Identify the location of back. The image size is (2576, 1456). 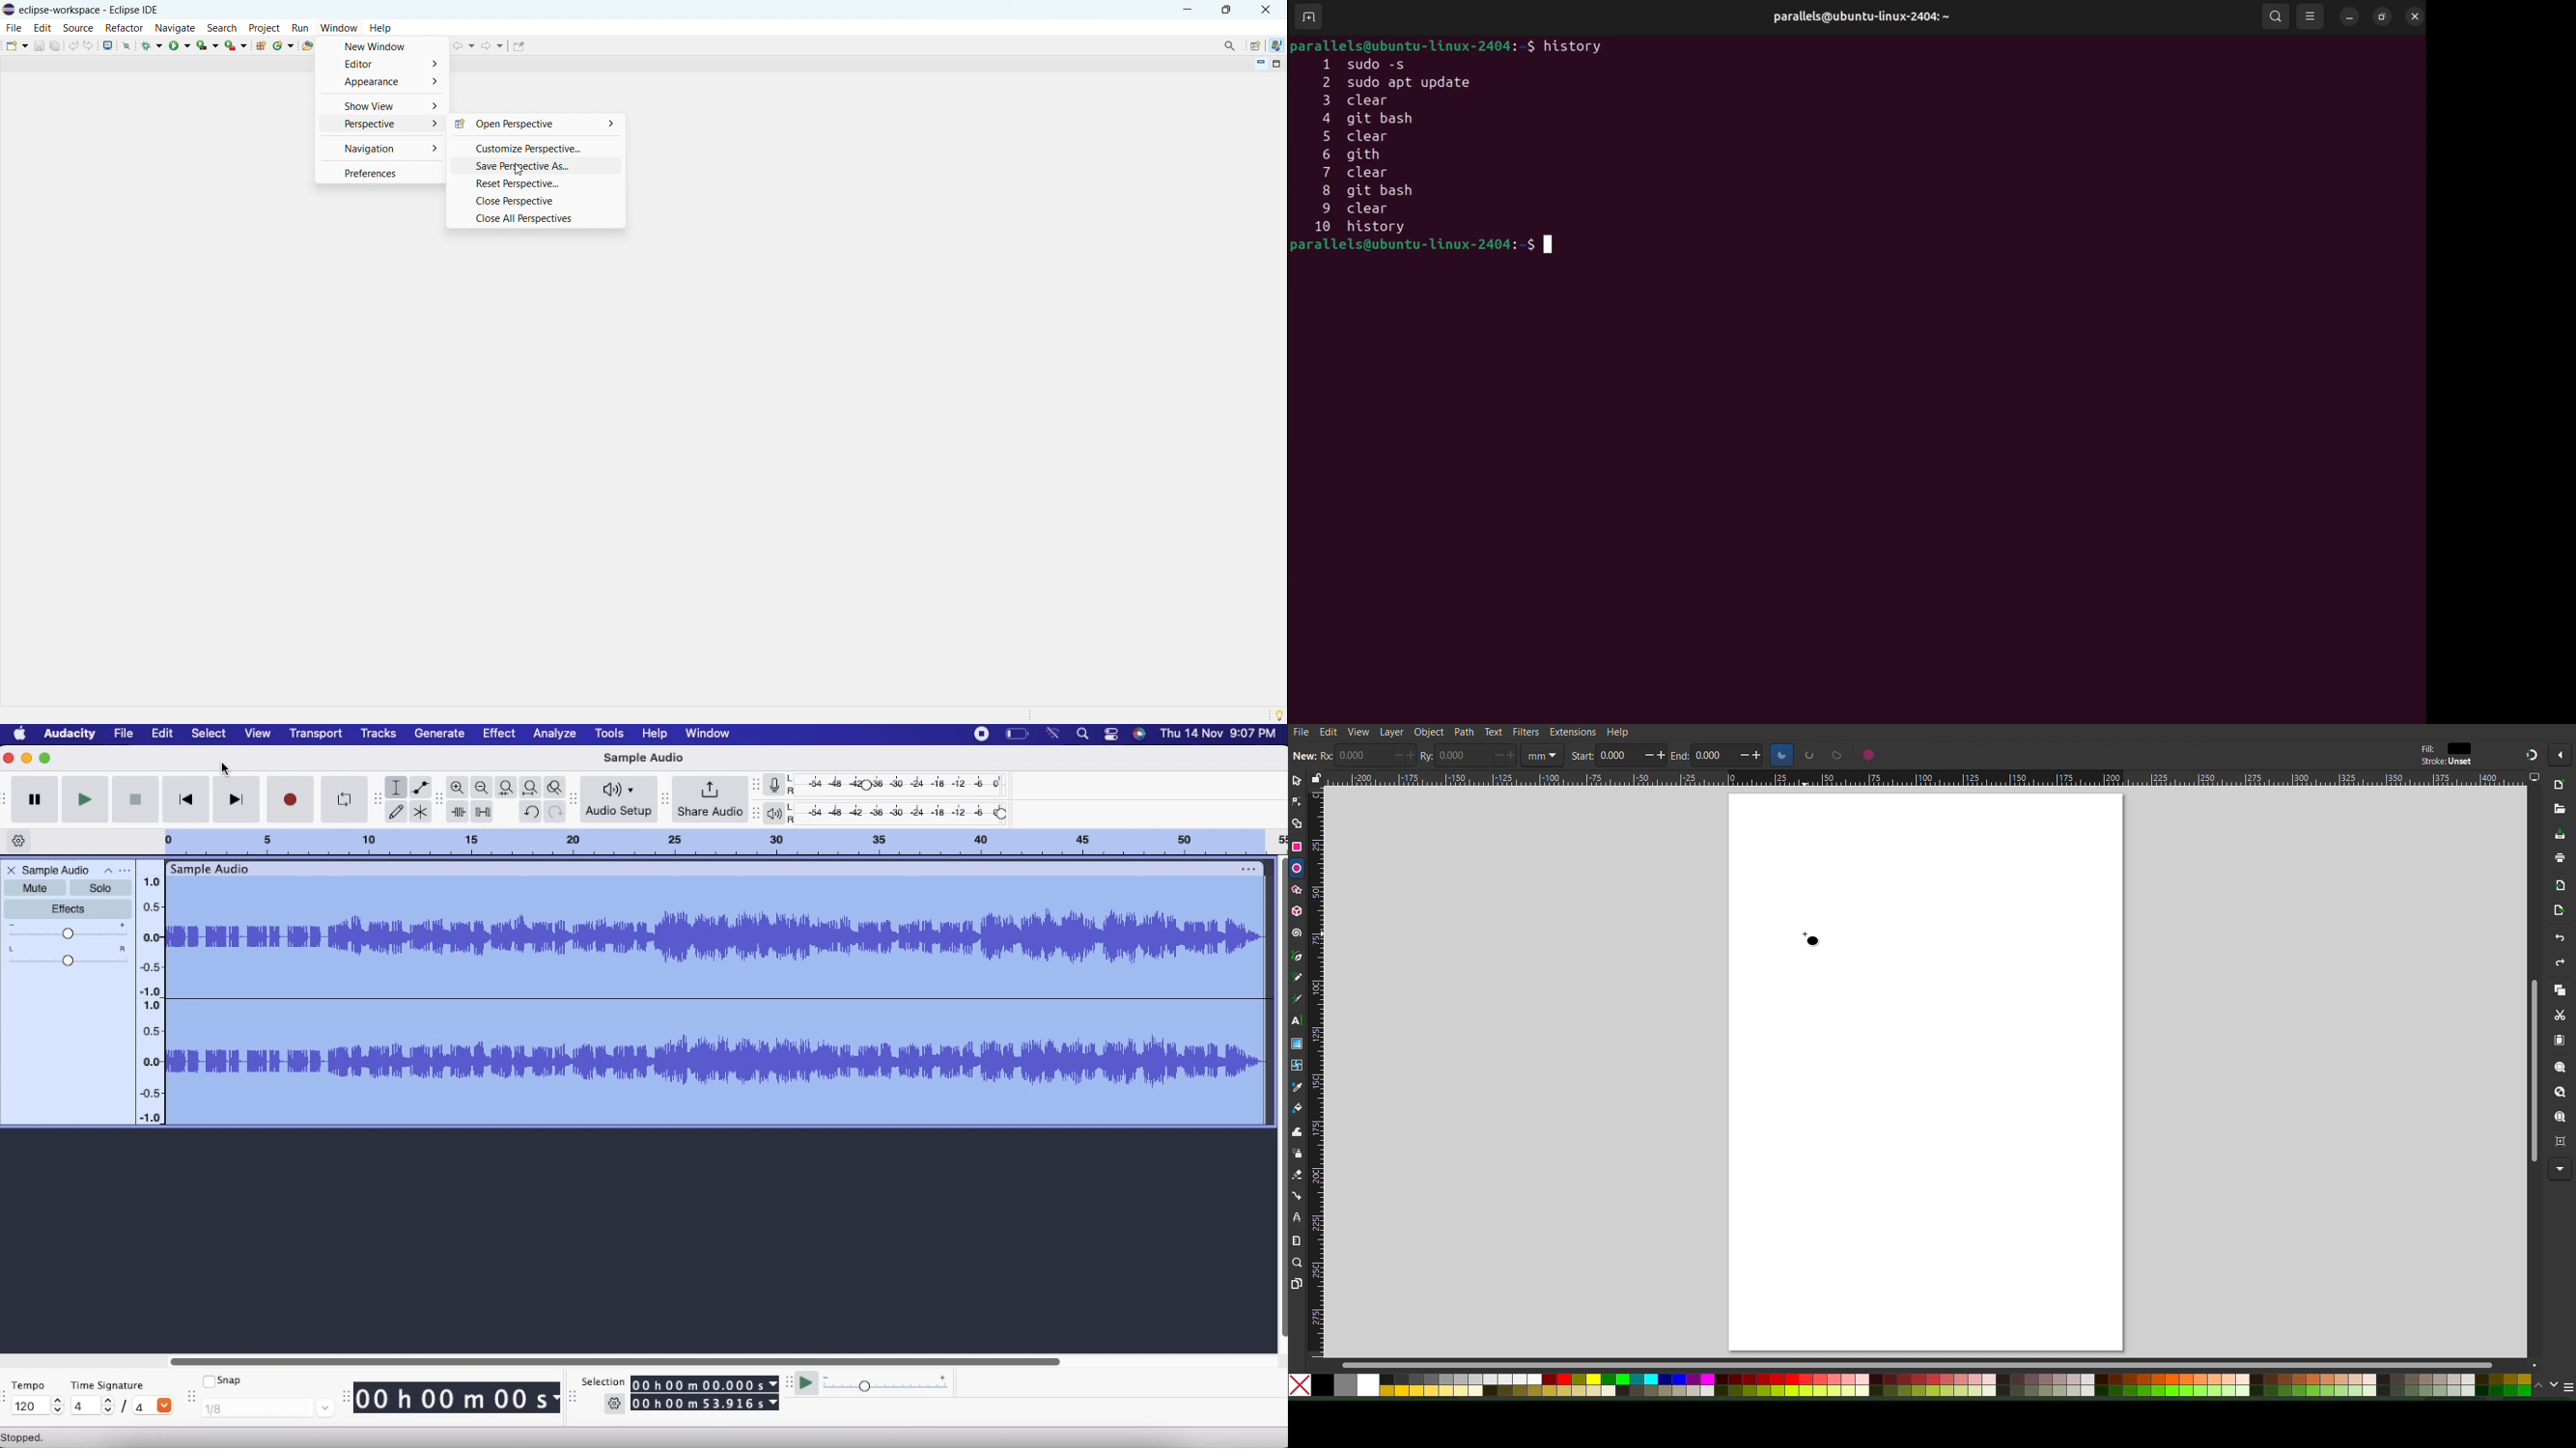
(464, 46).